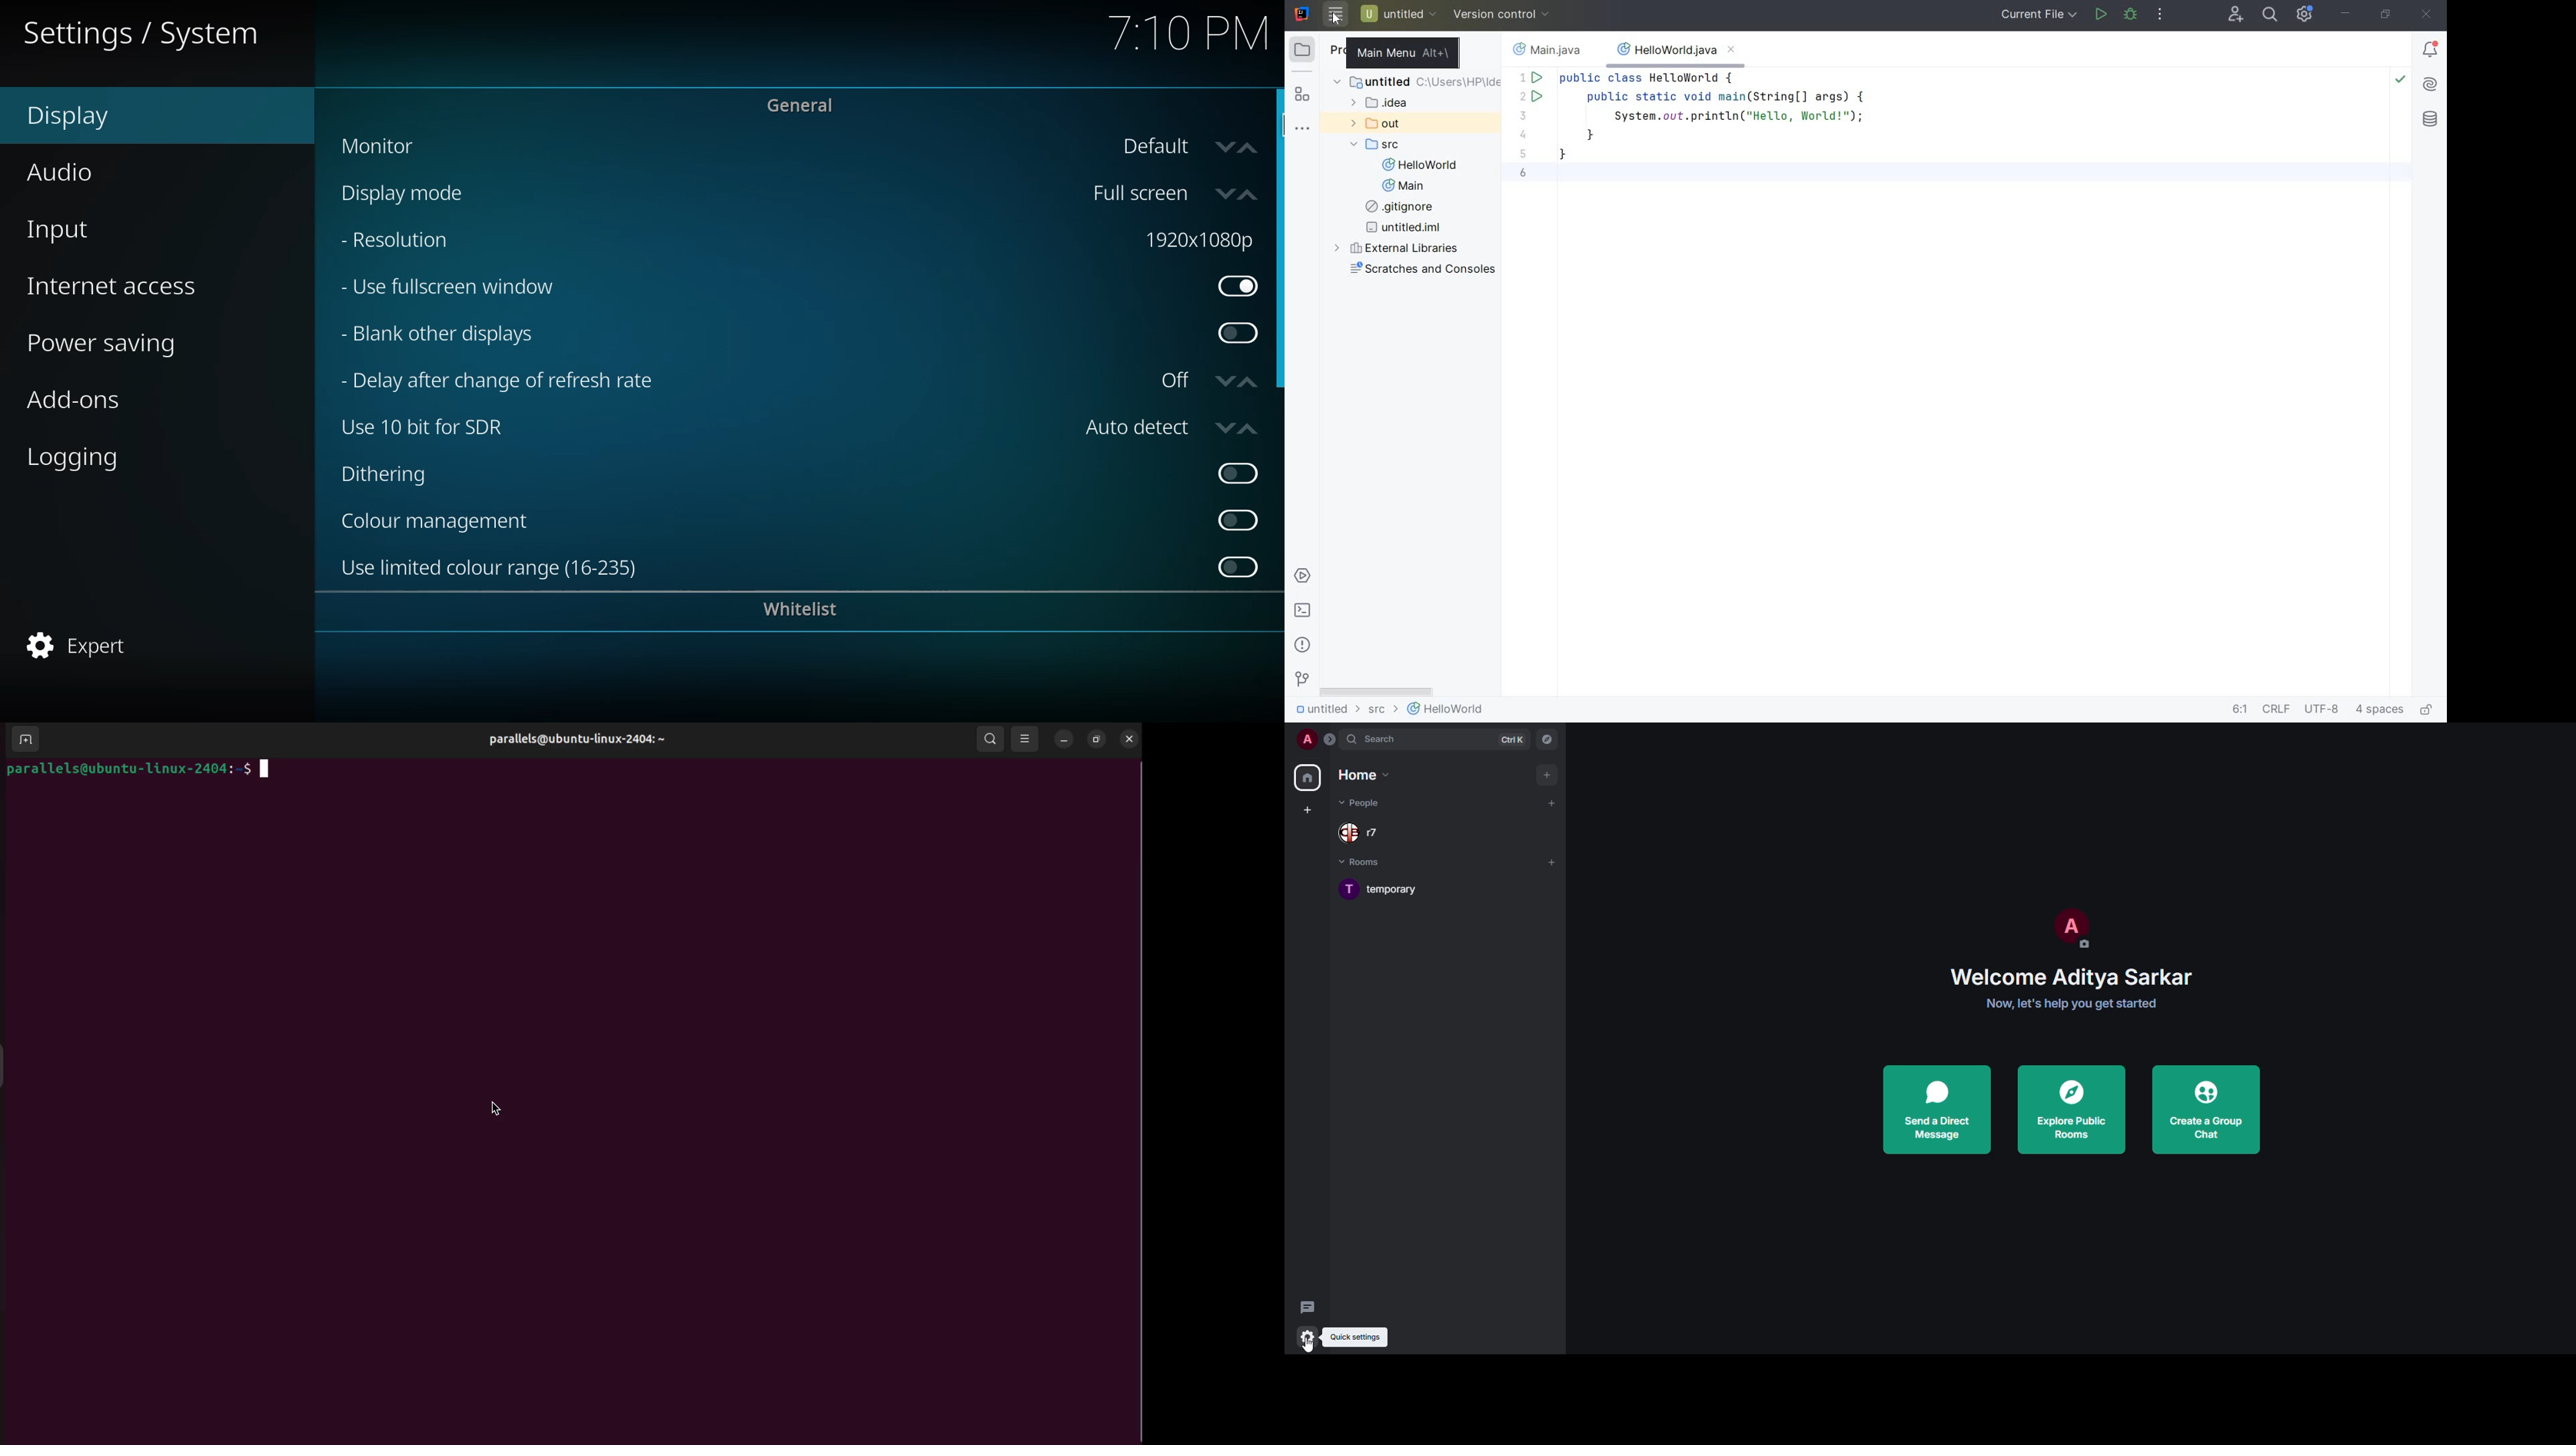 This screenshot has height=1456, width=2576. Describe the element at coordinates (800, 105) in the screenshot. I see `general` at that location.